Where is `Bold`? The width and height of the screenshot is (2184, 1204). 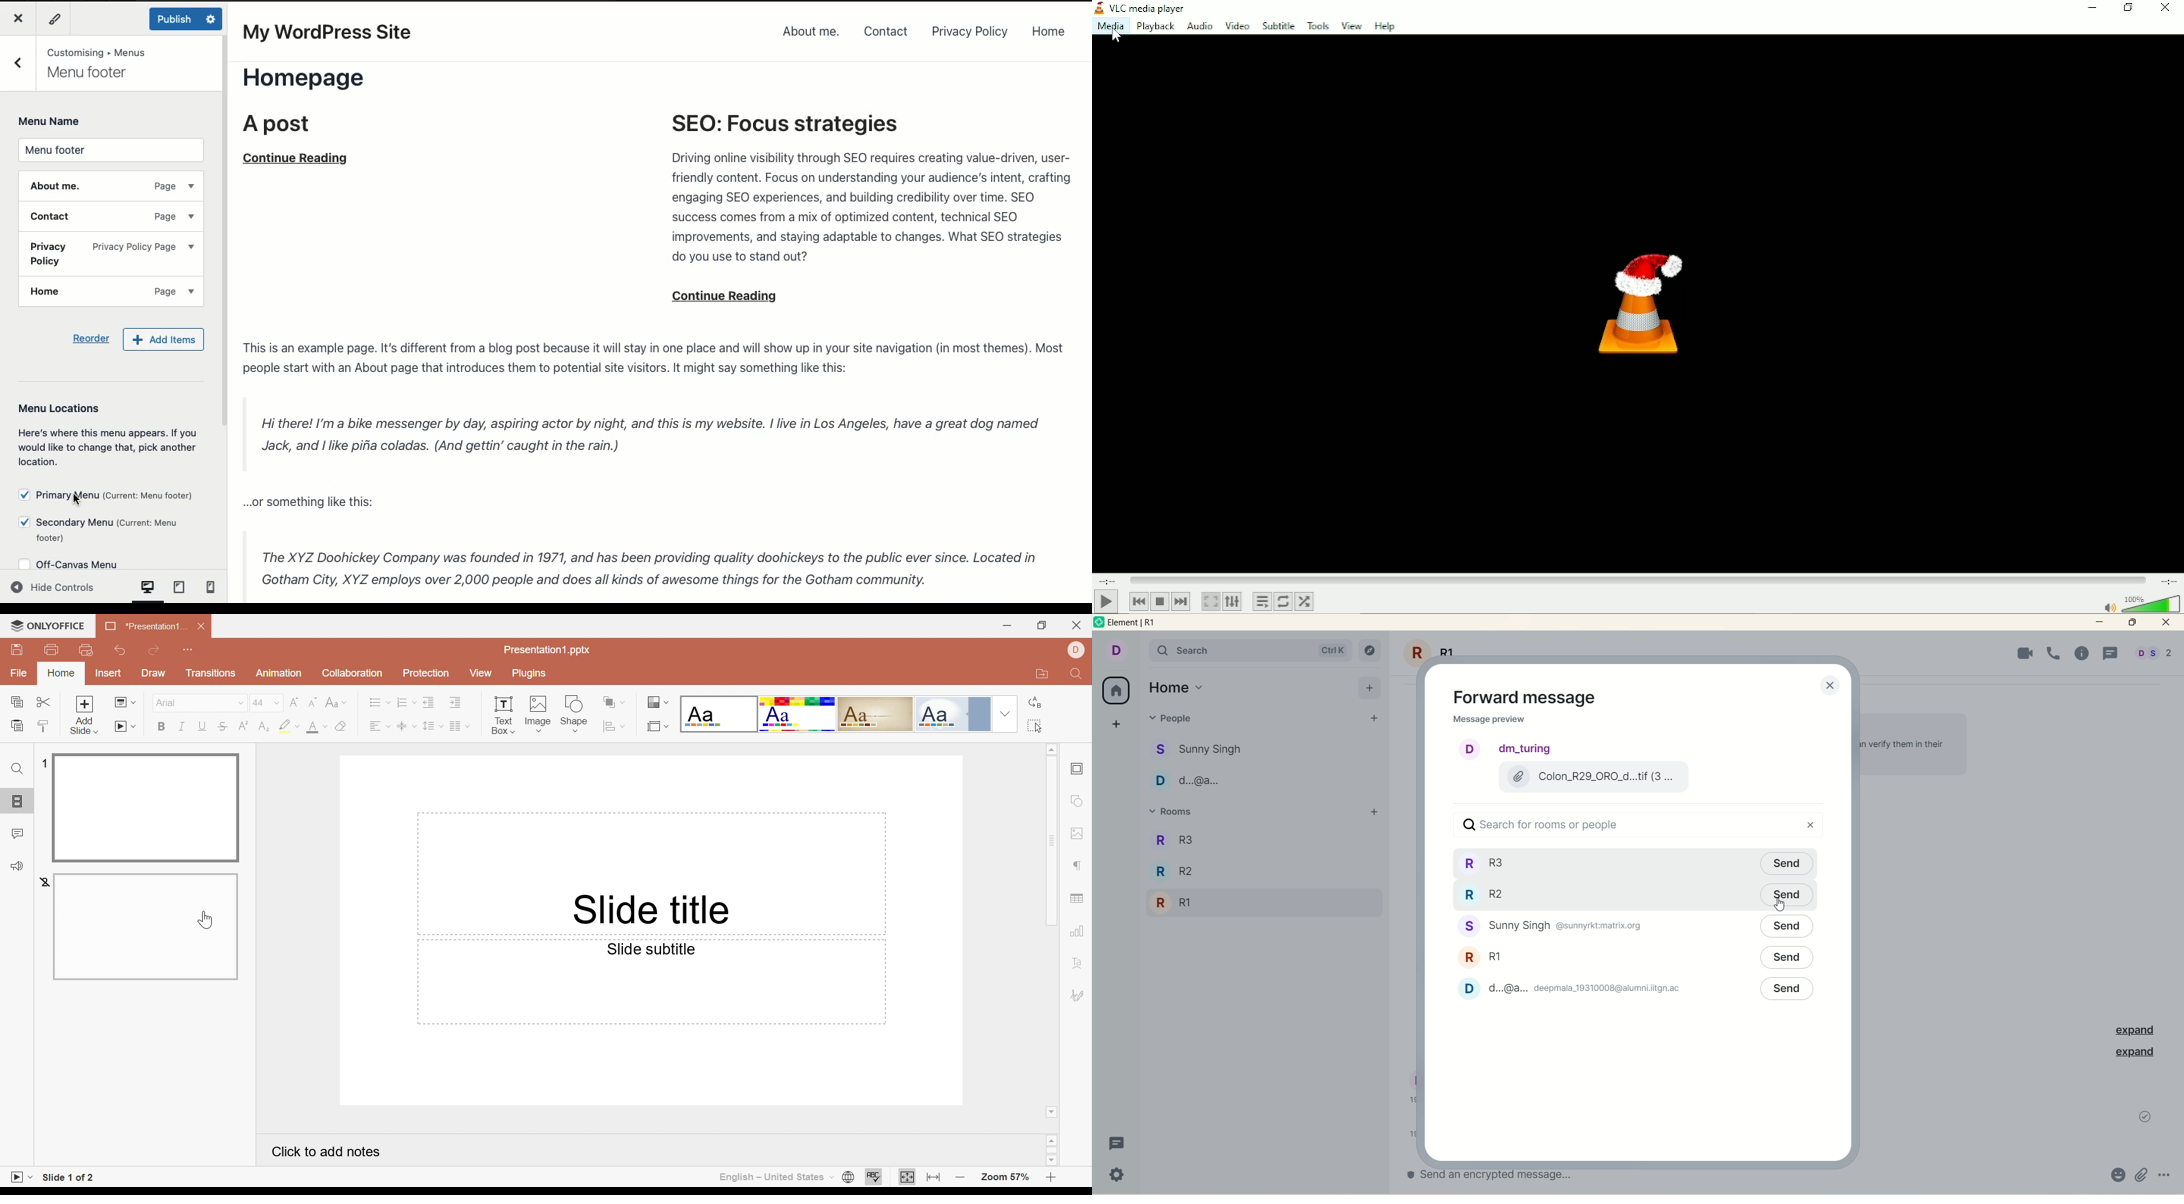 Bold is located at coordinates (163, 727).